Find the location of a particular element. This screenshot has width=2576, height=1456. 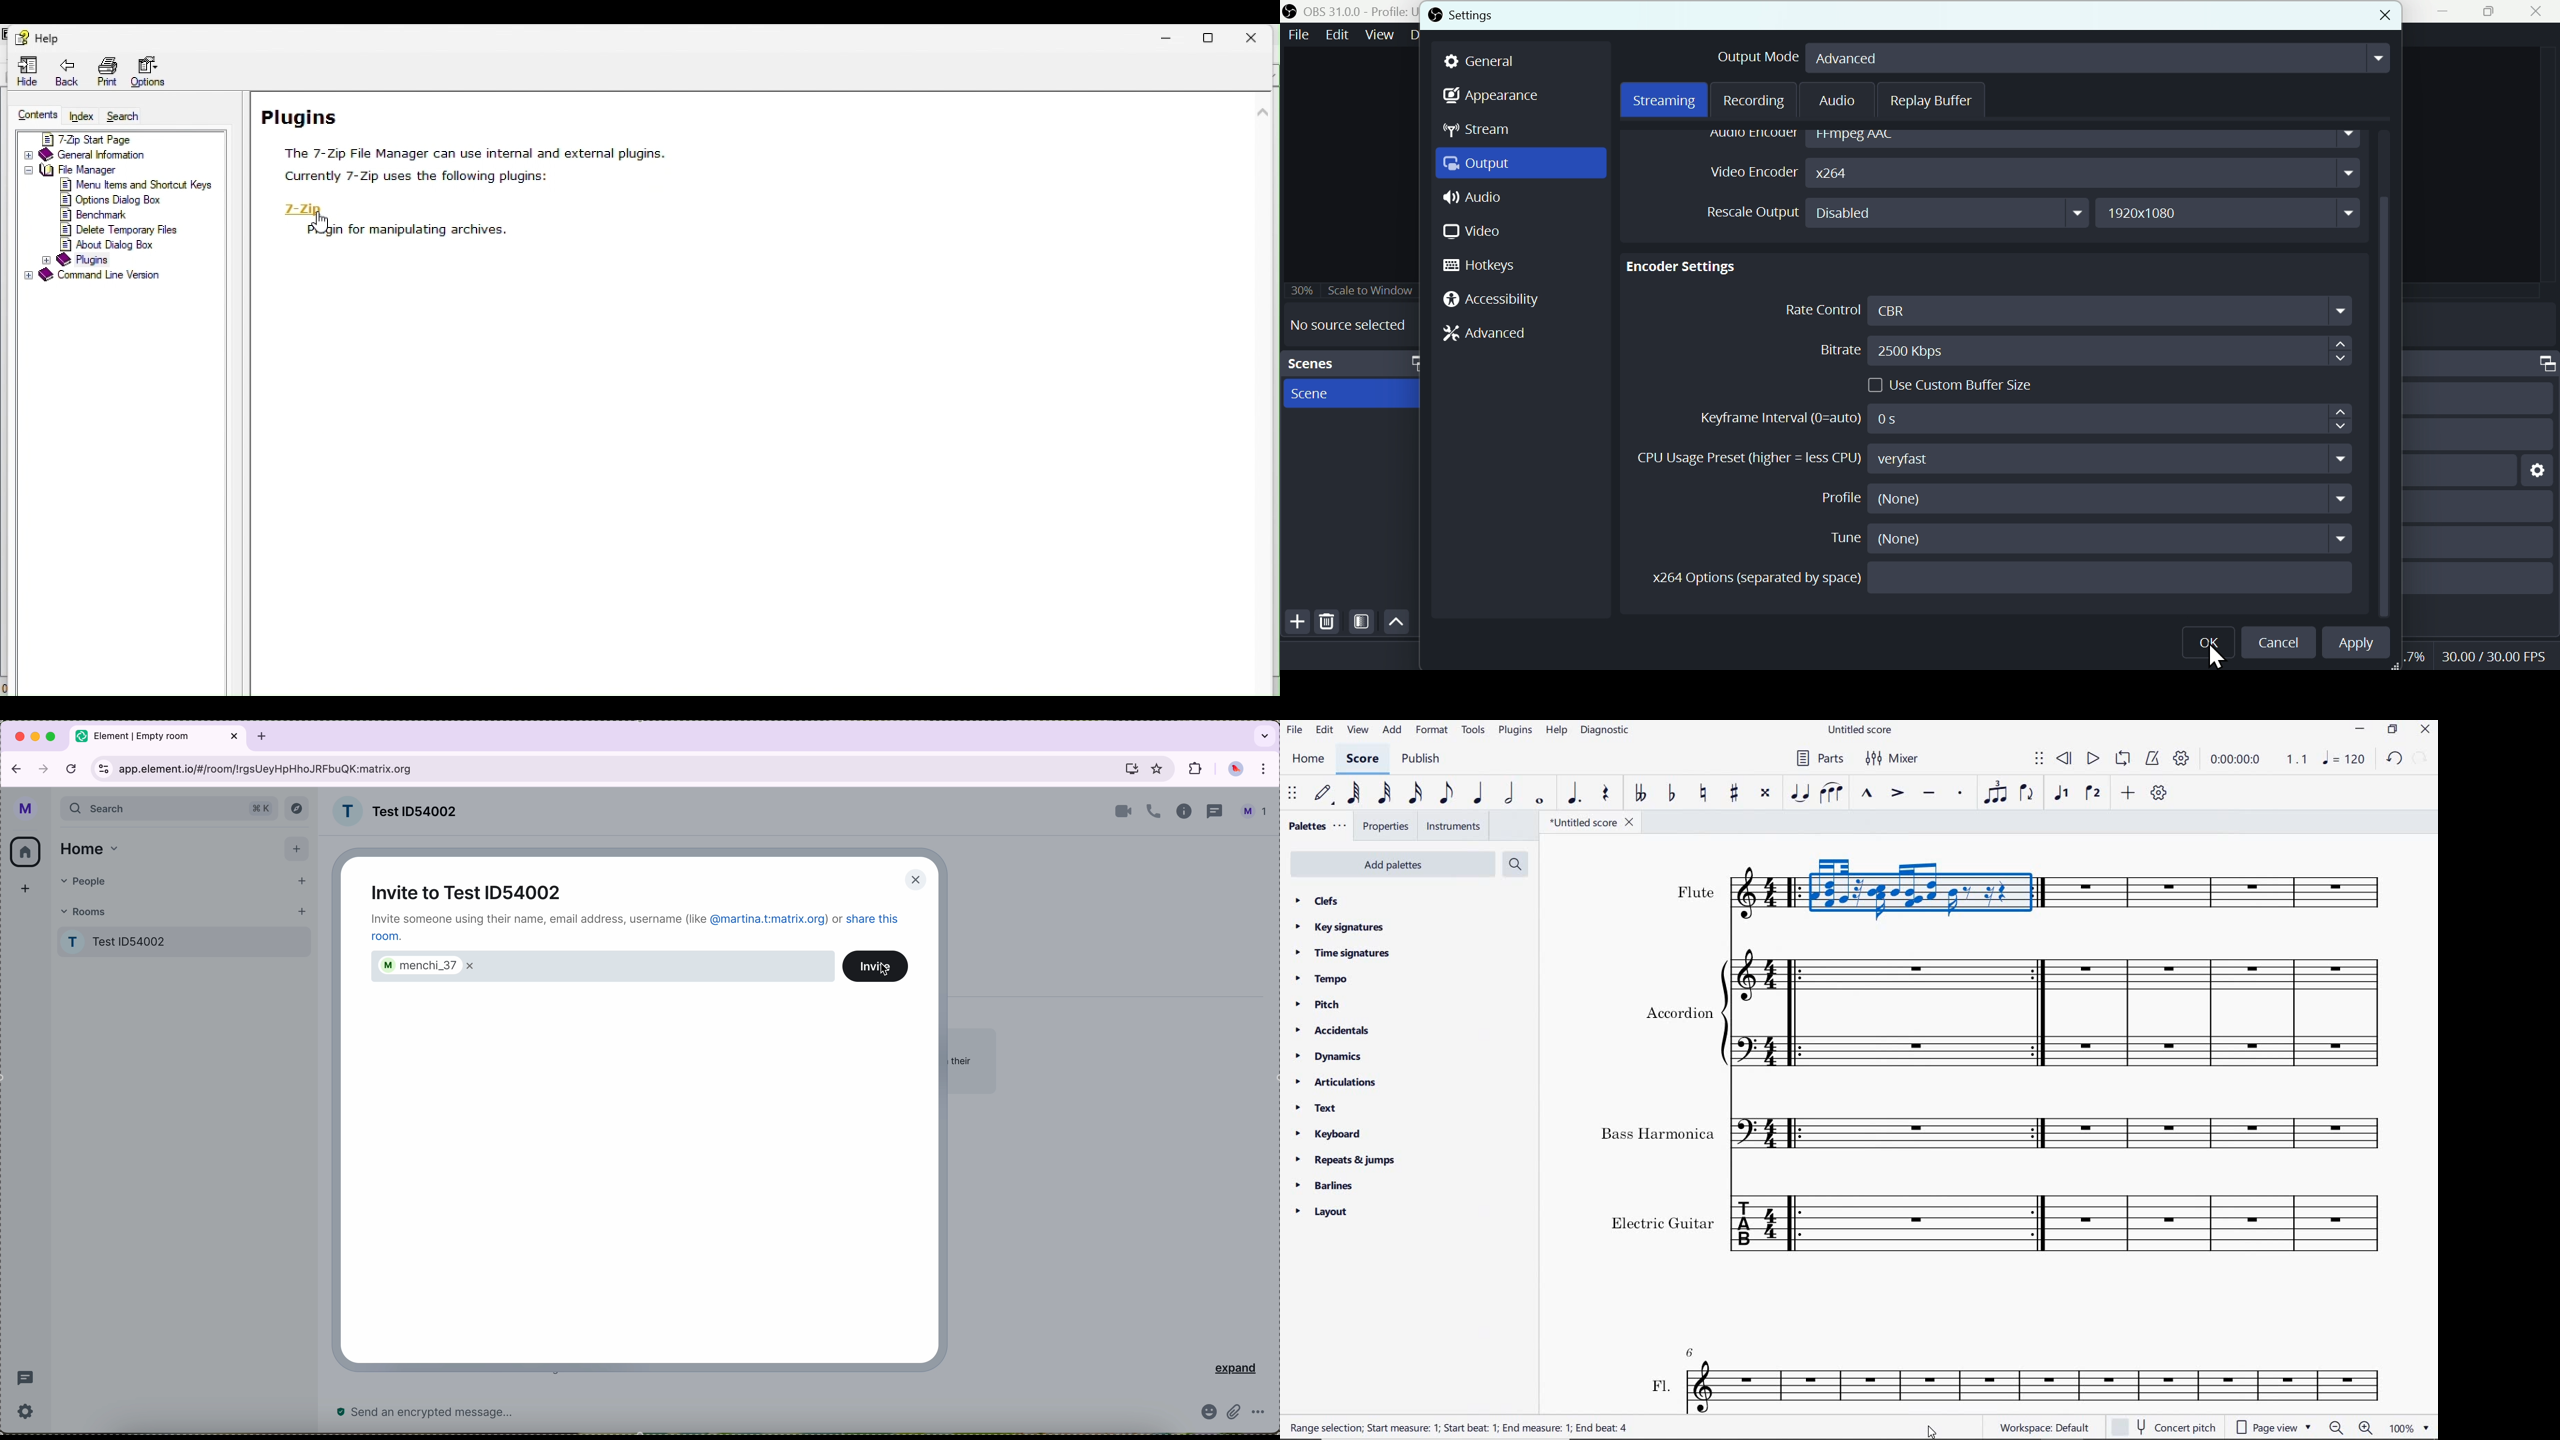

Print is located at coordinates (104, 70).